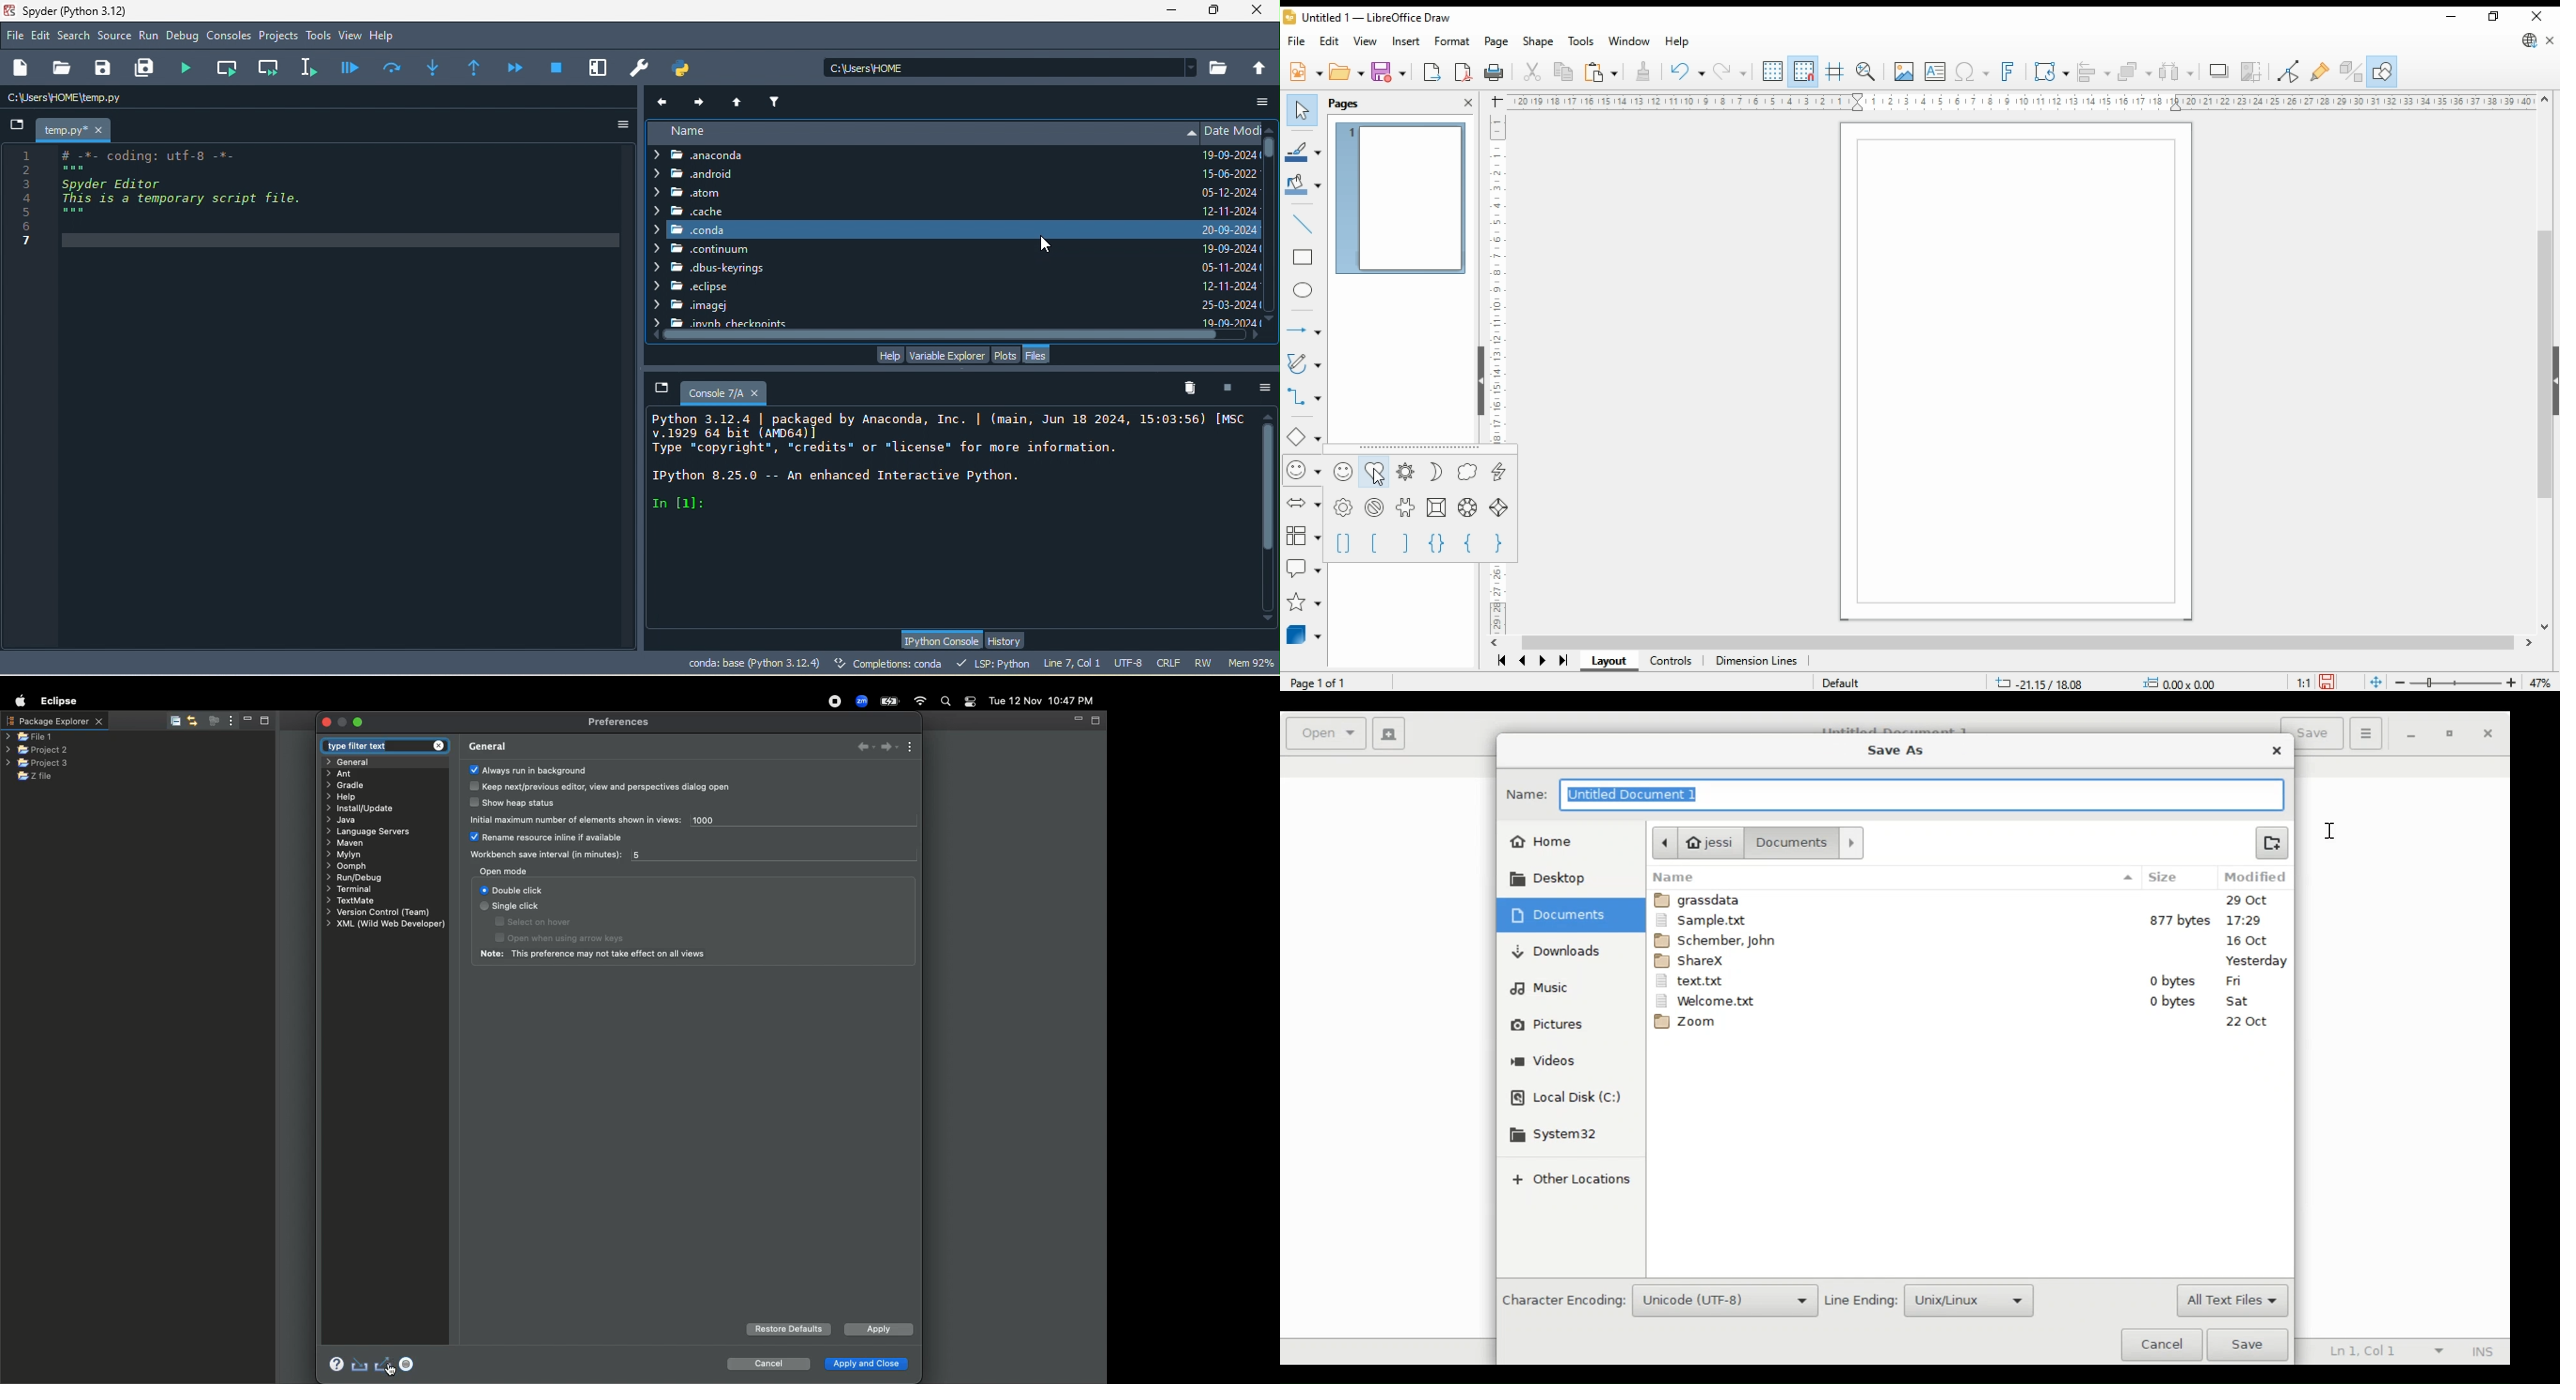  What do you see at coordinates (1836, 72) in the screenshot?
I see `helplines while moving` at bounding box center [1836, 72].